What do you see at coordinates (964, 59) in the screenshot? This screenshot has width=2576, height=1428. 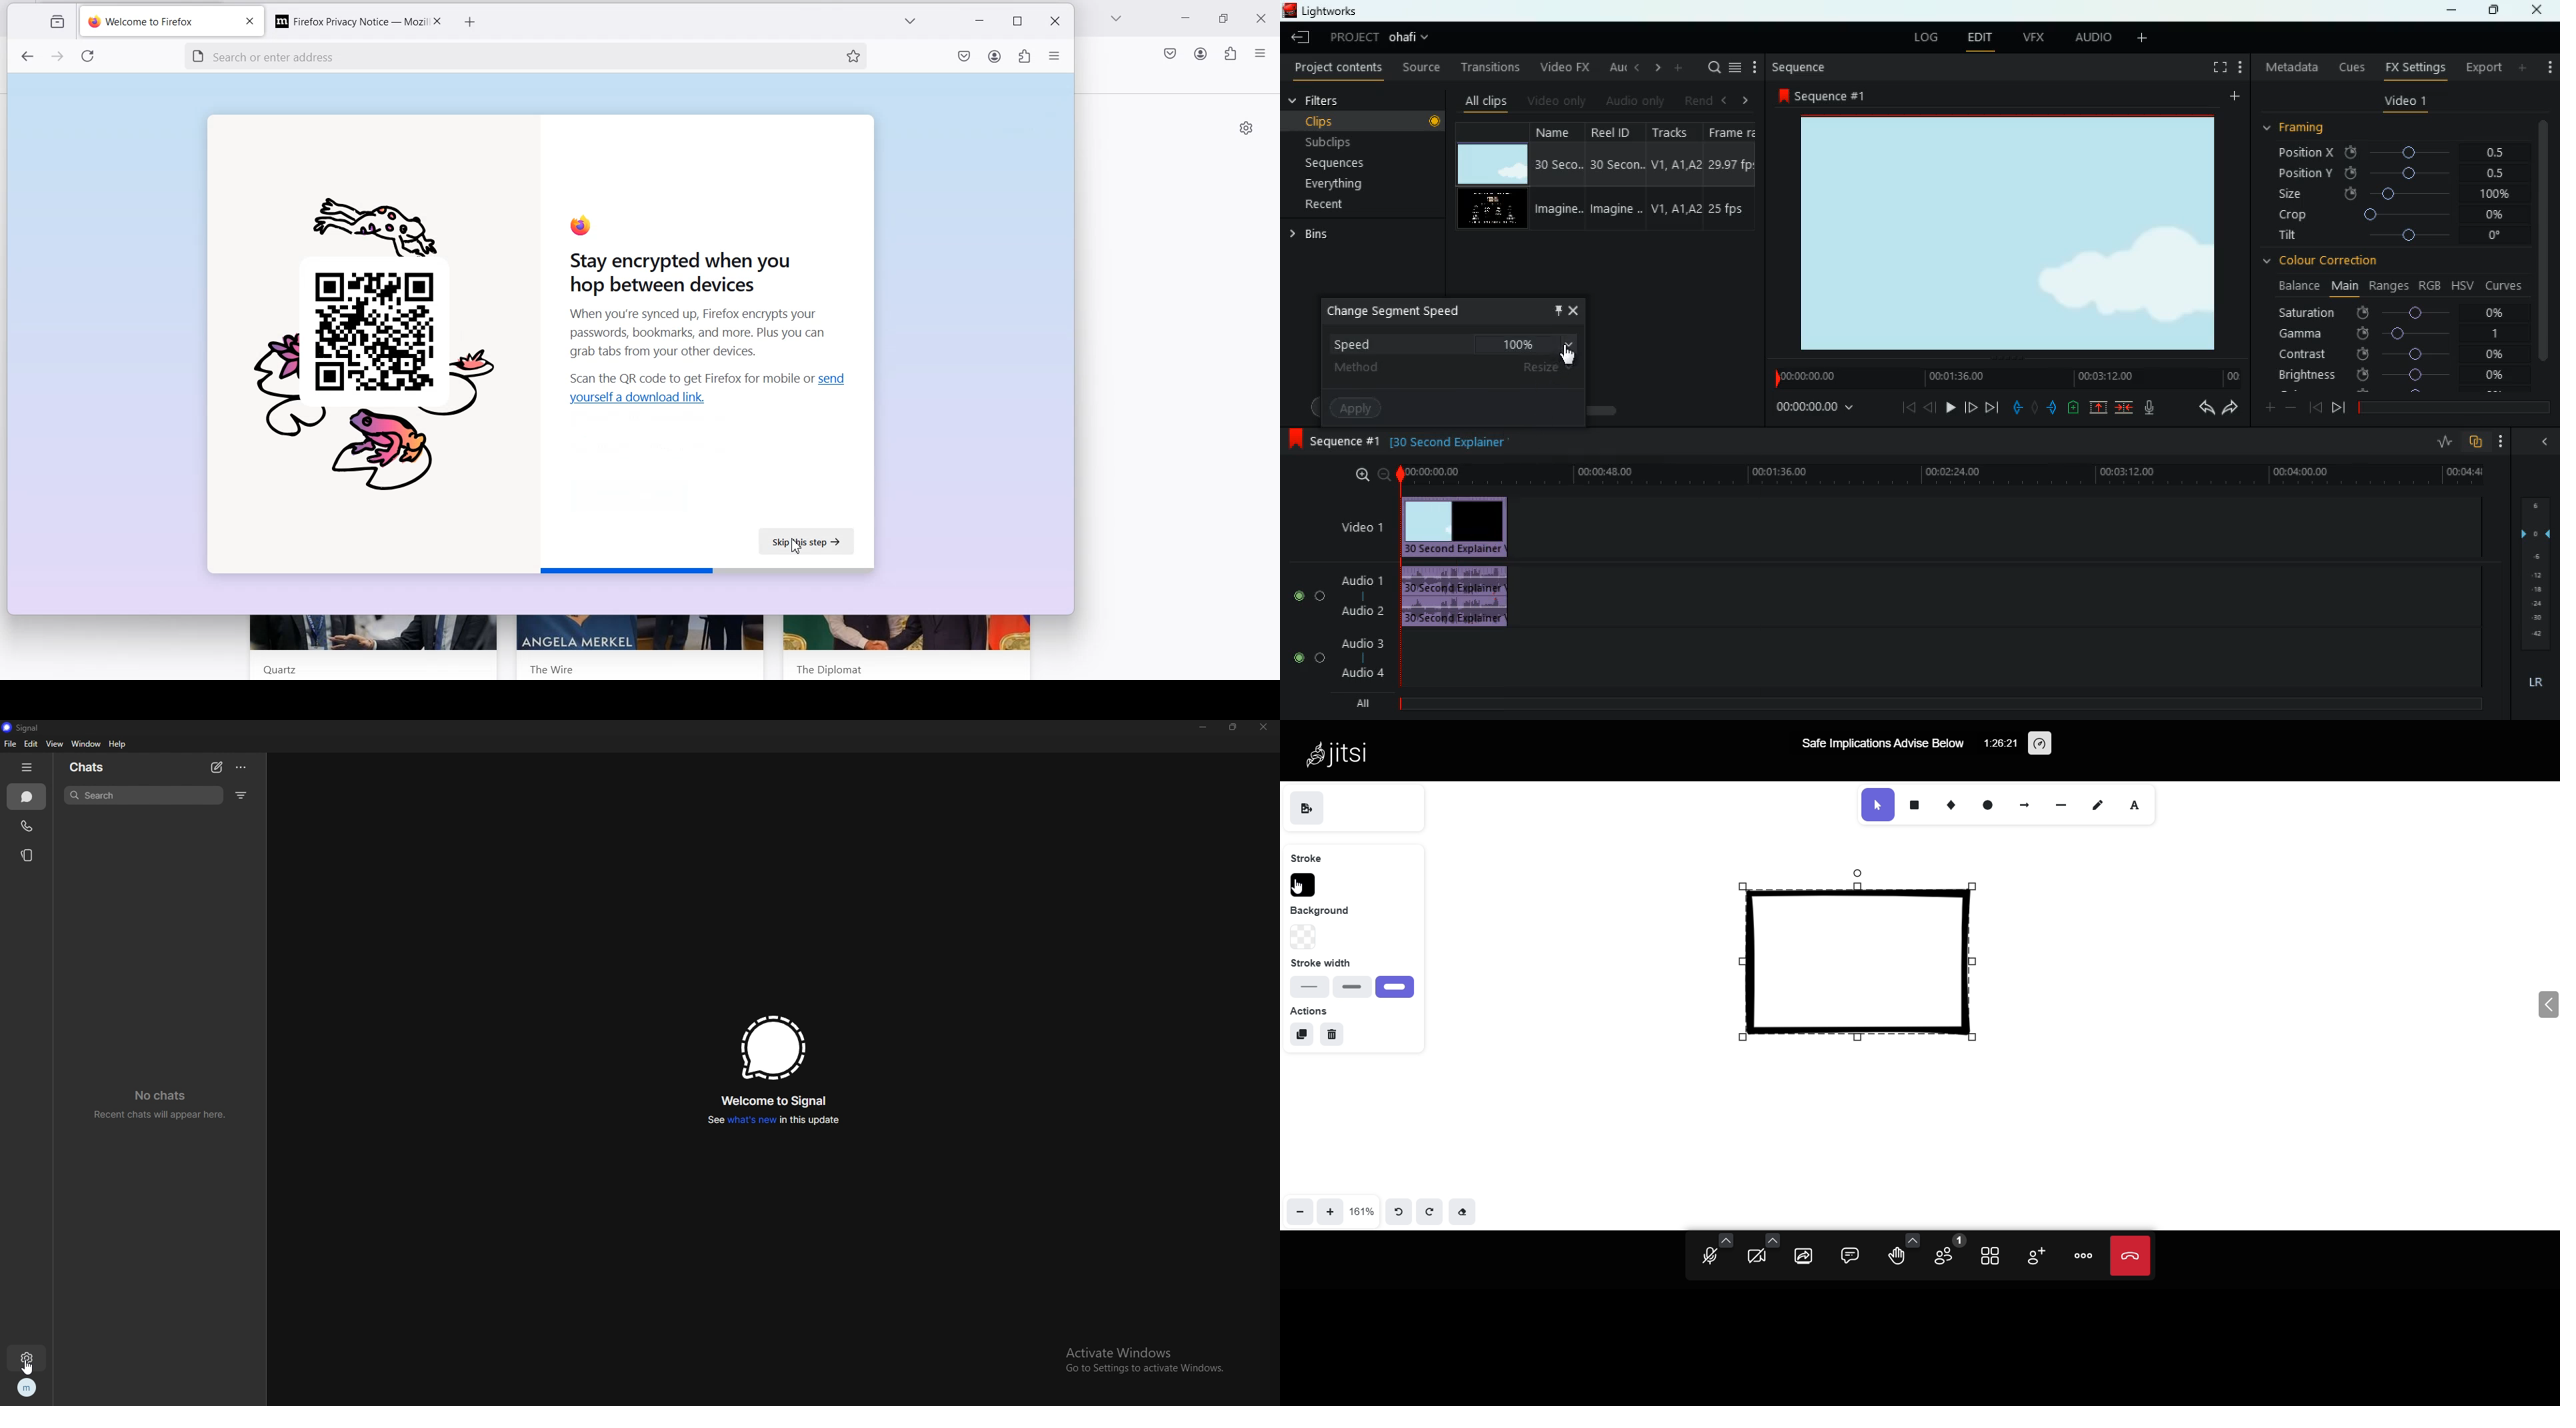 I see `save to pocket` at bounding box center [964, 59].